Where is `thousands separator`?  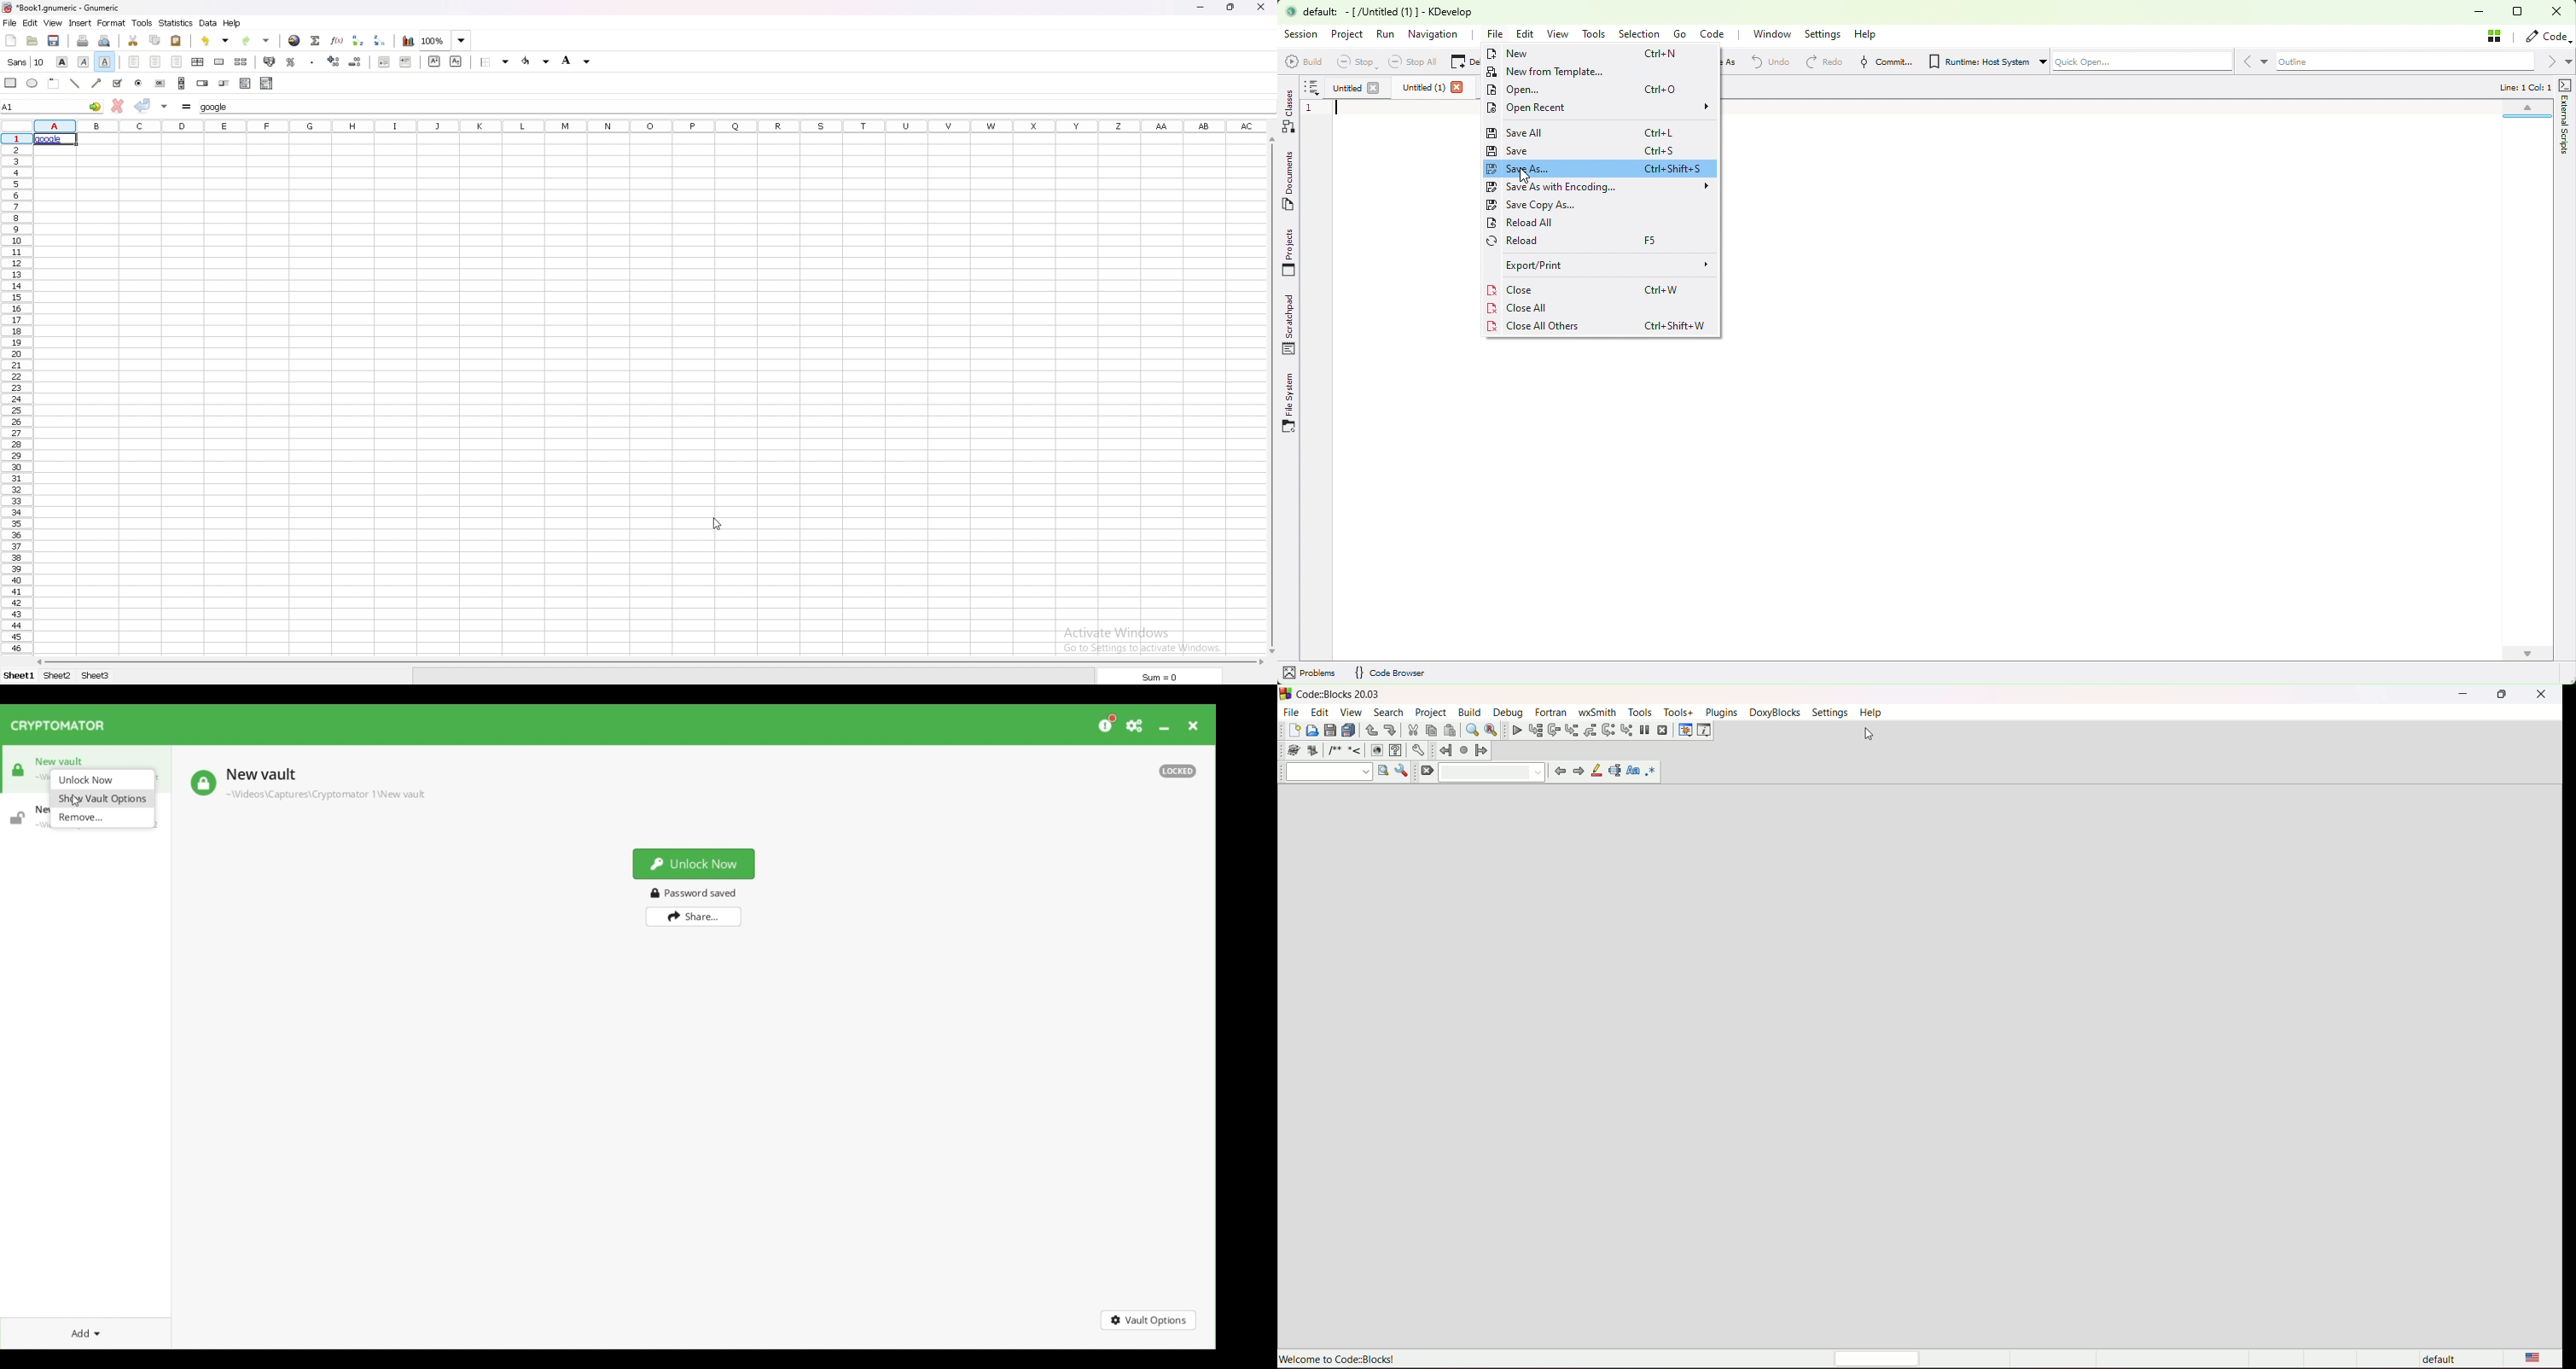
thousands separator is located at coordinates (314, 61).